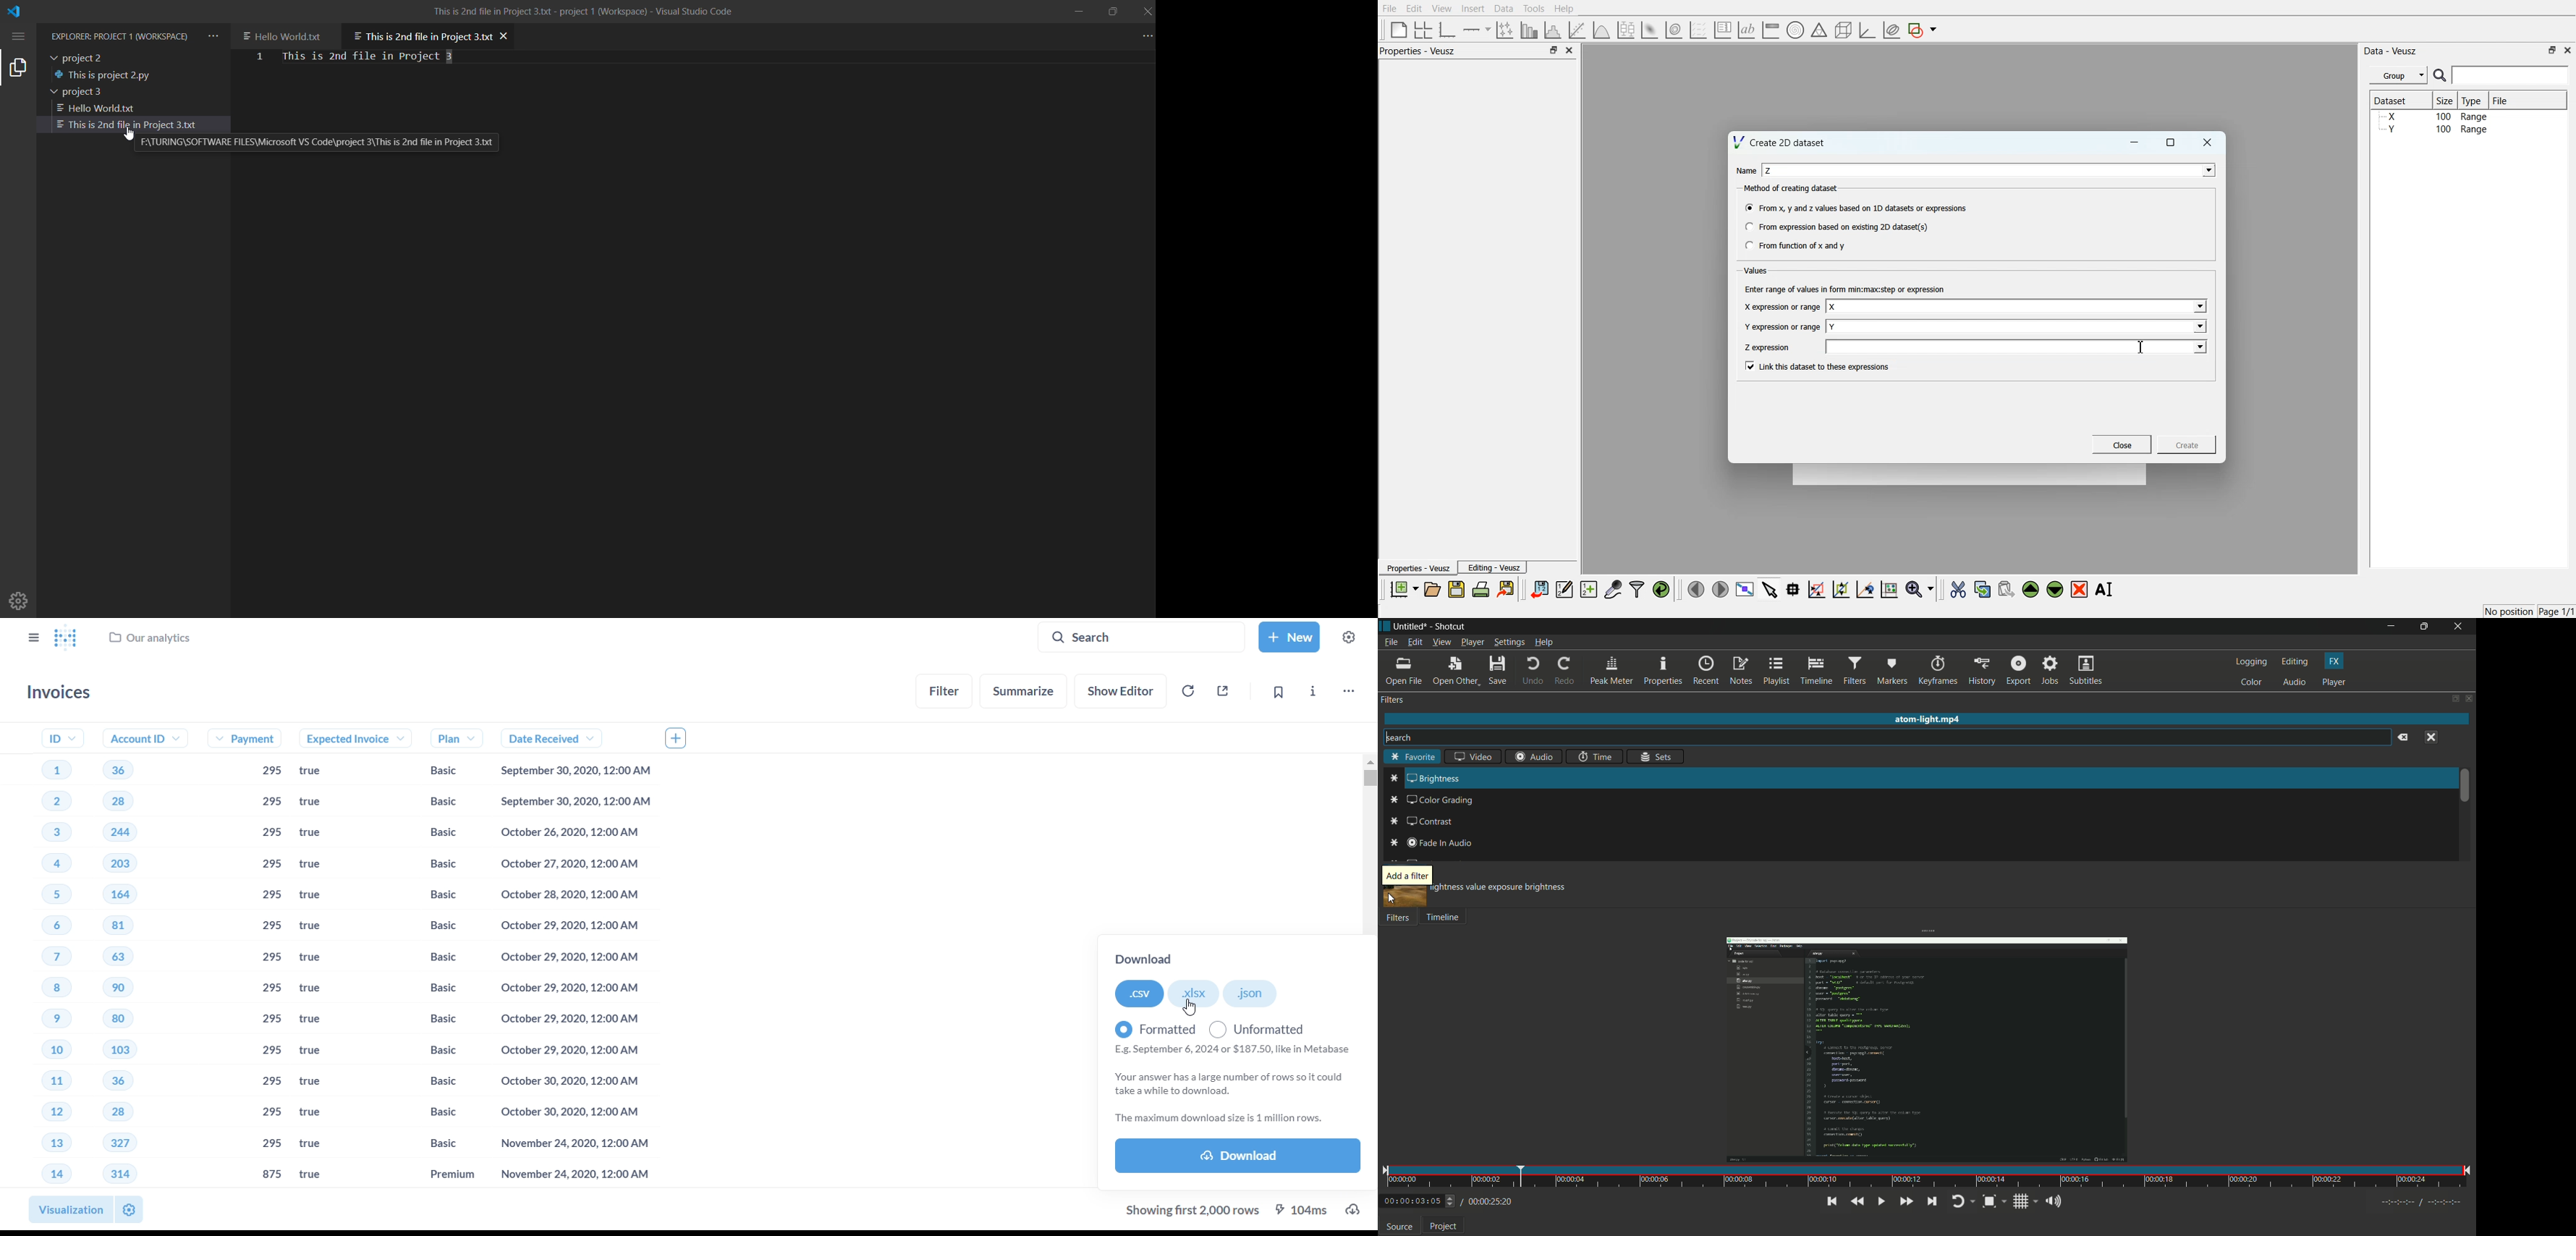 This screenshot has width=2576, height=1260. Describe the element at coordinates (17, 13) in the screenshot. I see `VS code logo` at that location.